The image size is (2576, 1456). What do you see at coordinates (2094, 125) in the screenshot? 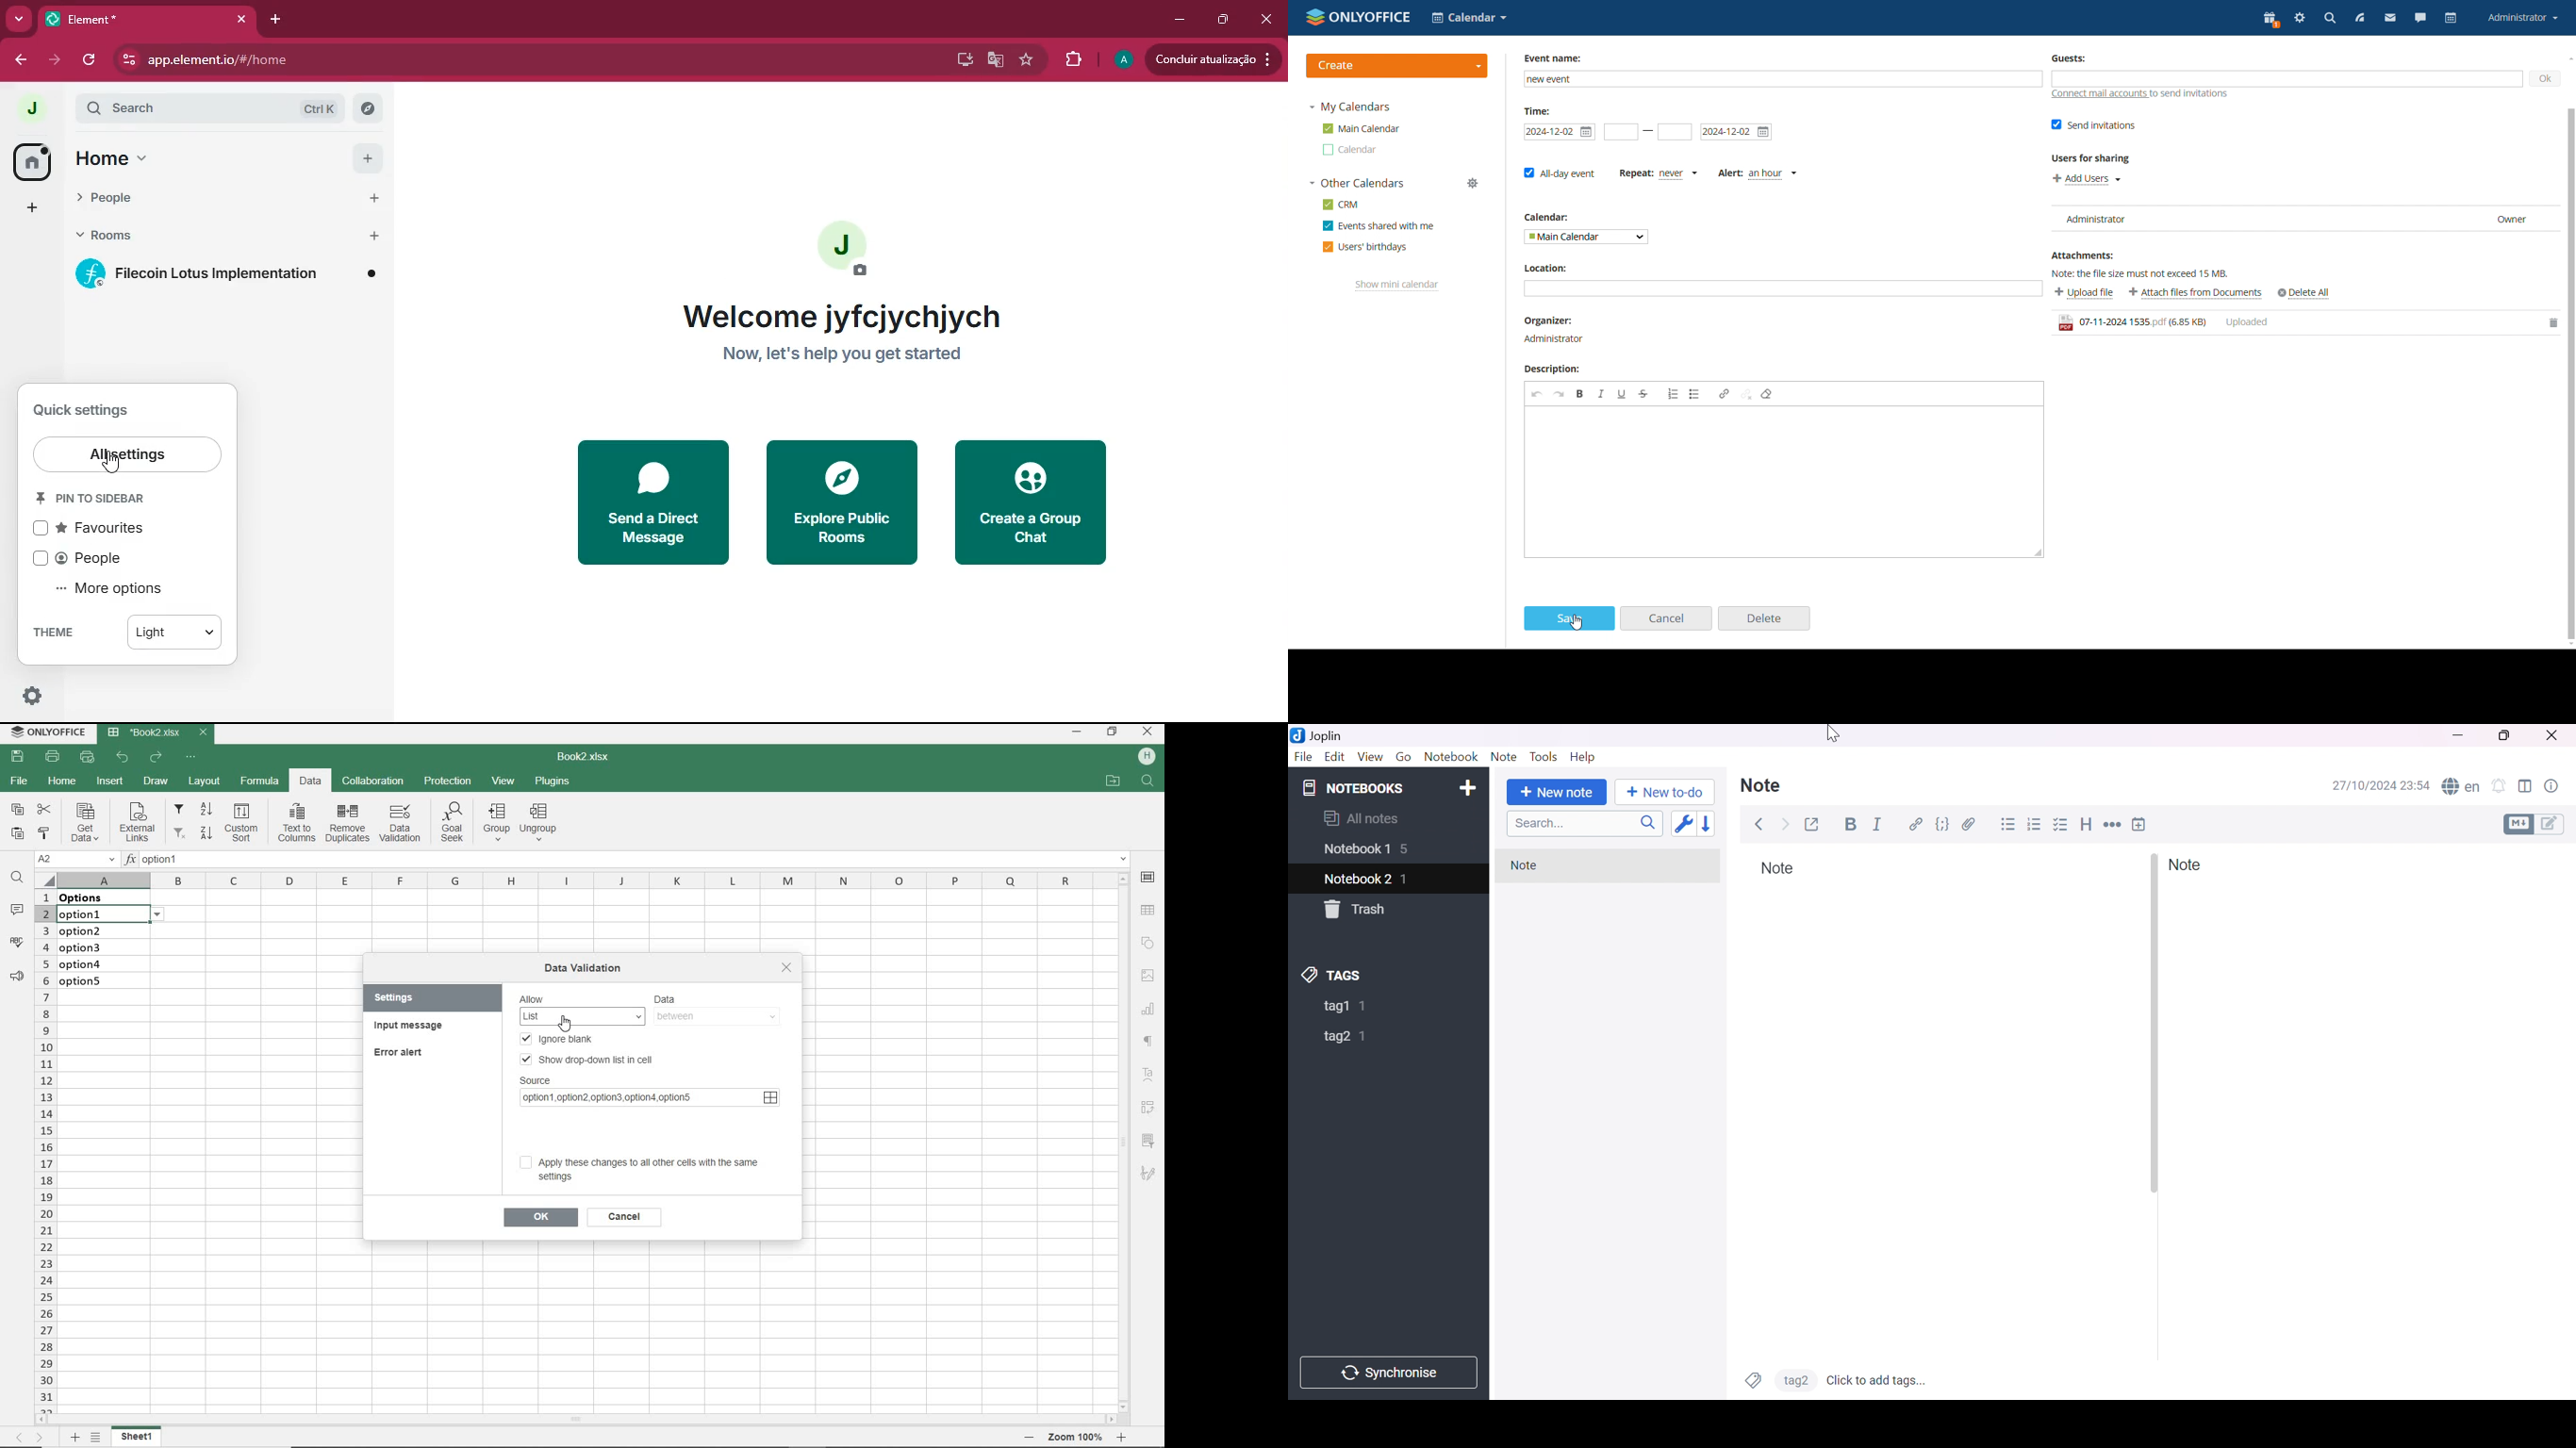
I see `send invitations` at bounding box center [2094, 125].